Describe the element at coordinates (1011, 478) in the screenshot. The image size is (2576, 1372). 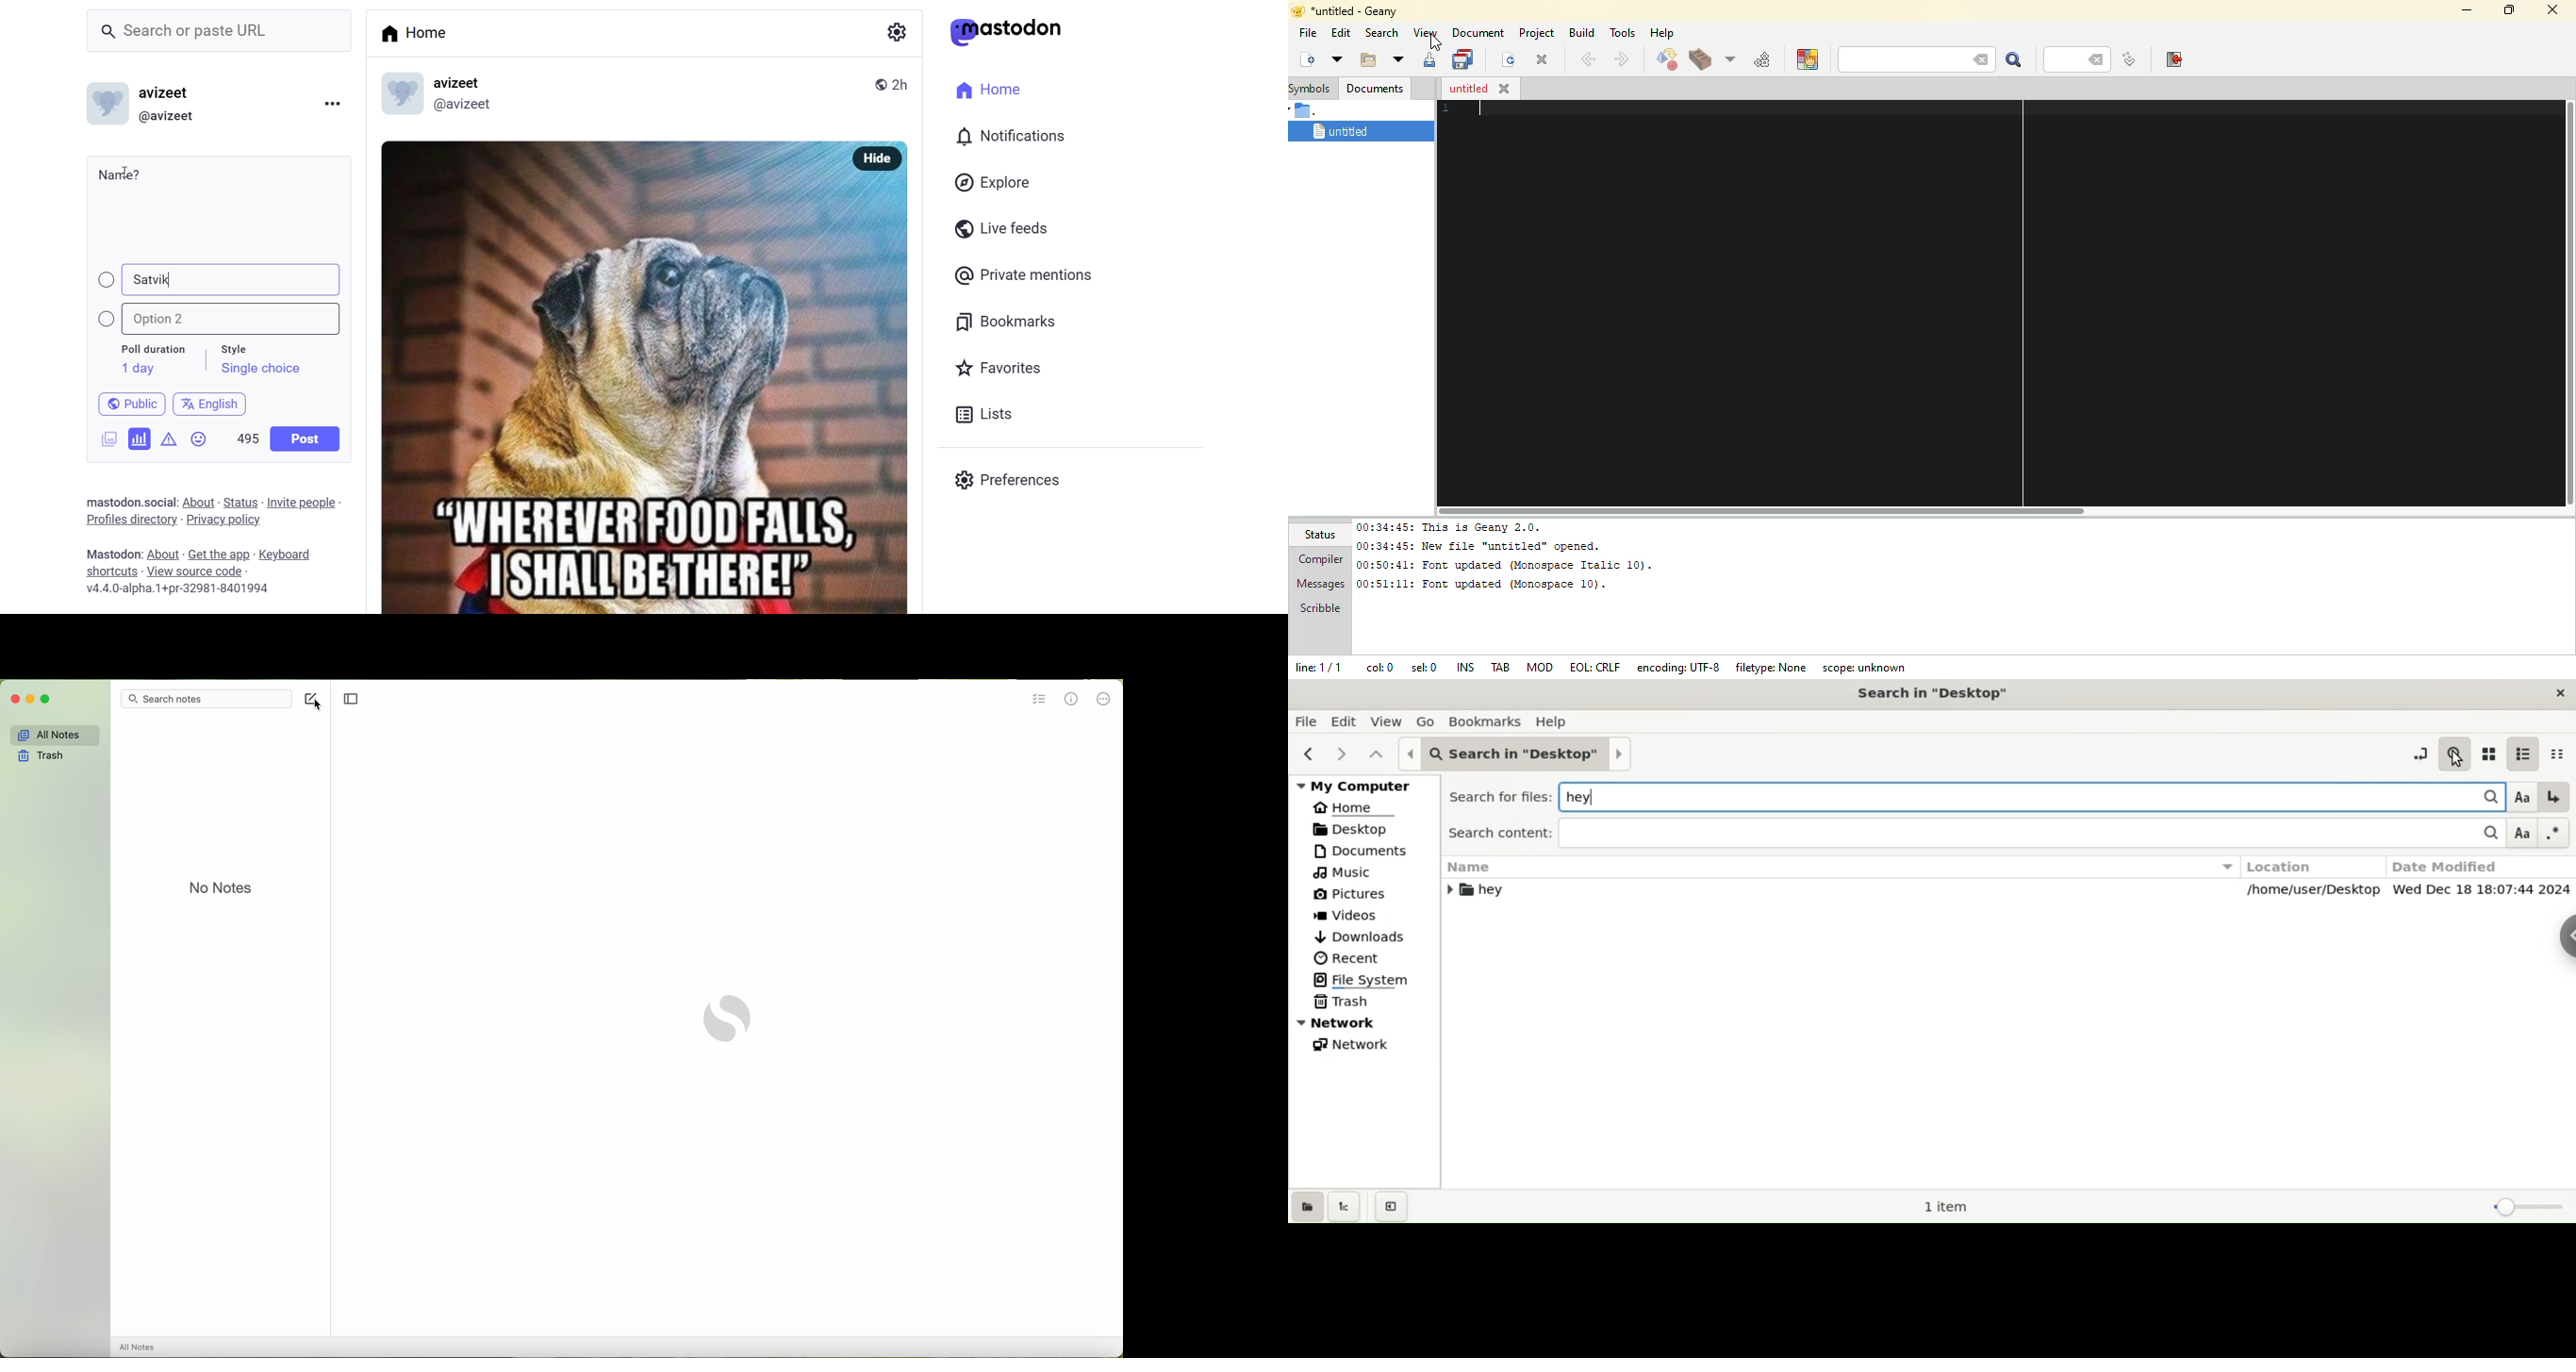
I see `preferences` at that location.